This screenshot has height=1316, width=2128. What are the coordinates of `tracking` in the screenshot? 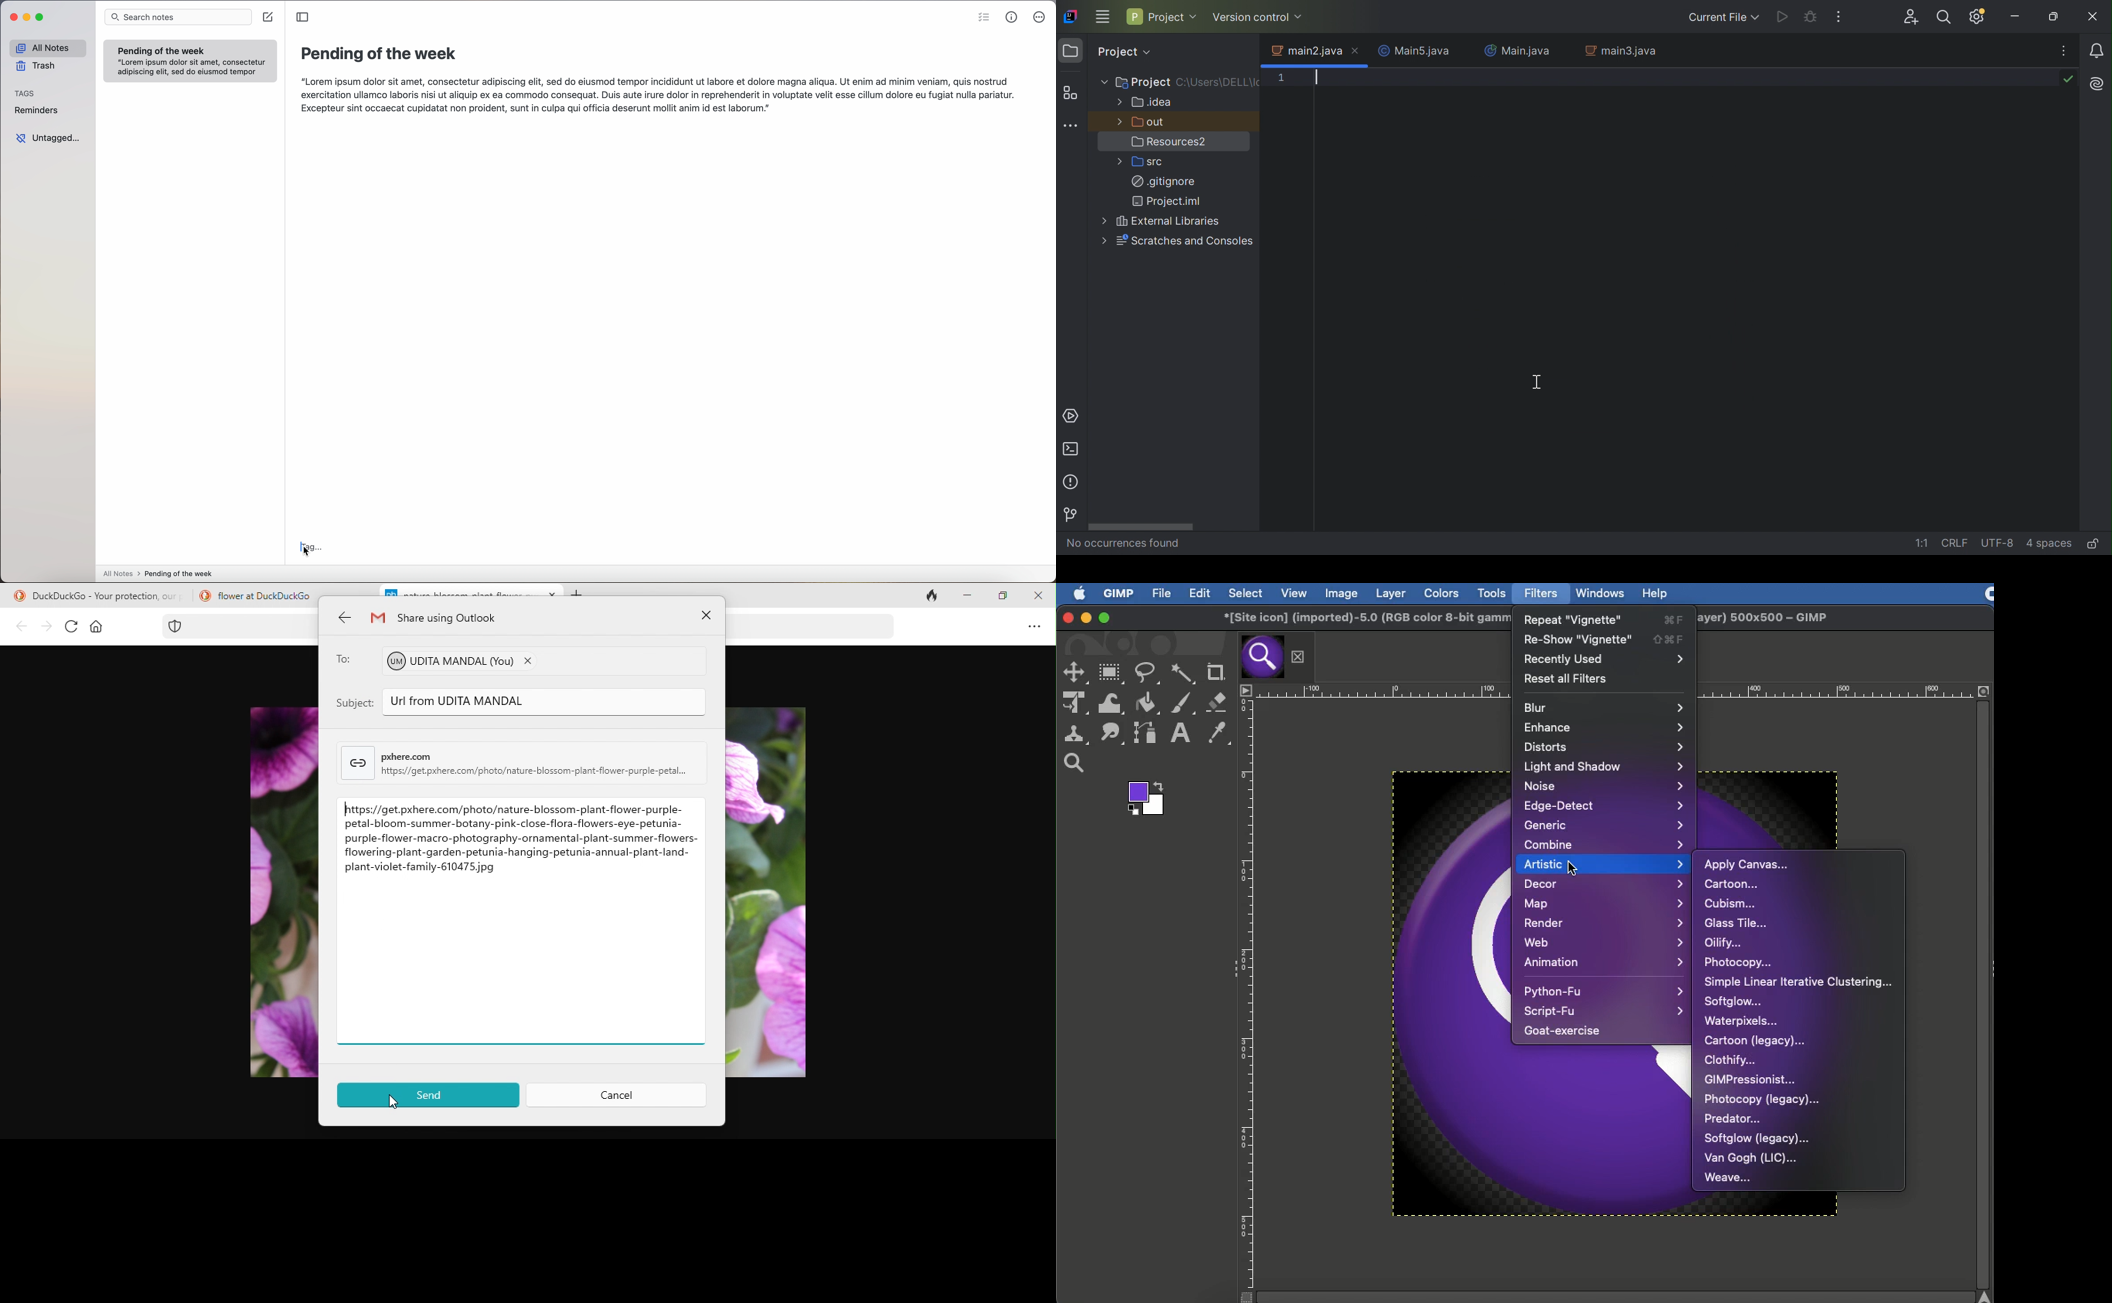 It's located at (179, 626).